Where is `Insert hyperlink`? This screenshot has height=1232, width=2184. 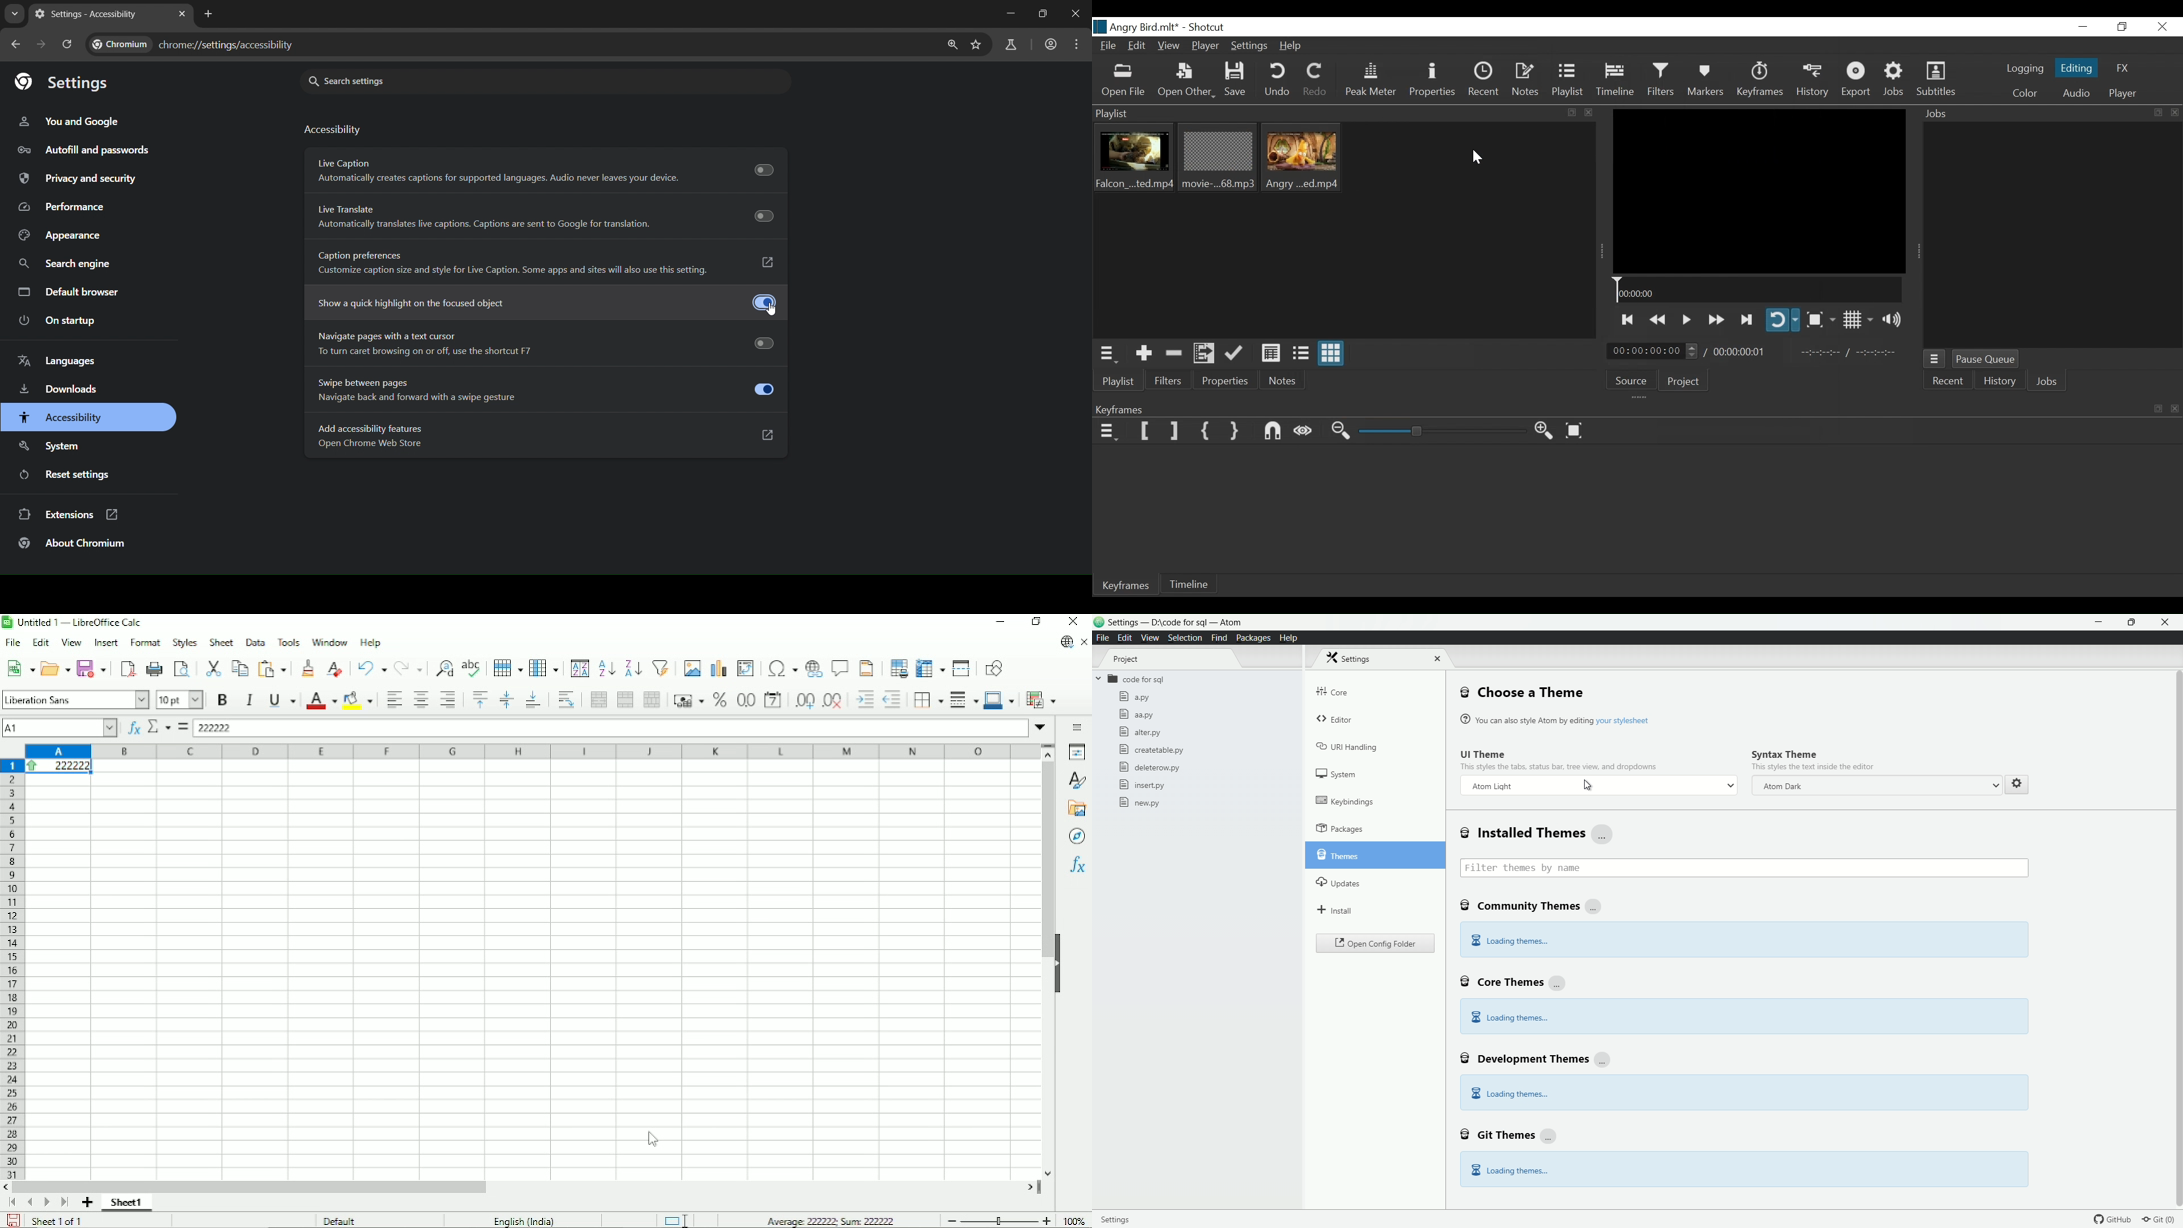
Insert hyperlink is located at coordinates (814, 669).